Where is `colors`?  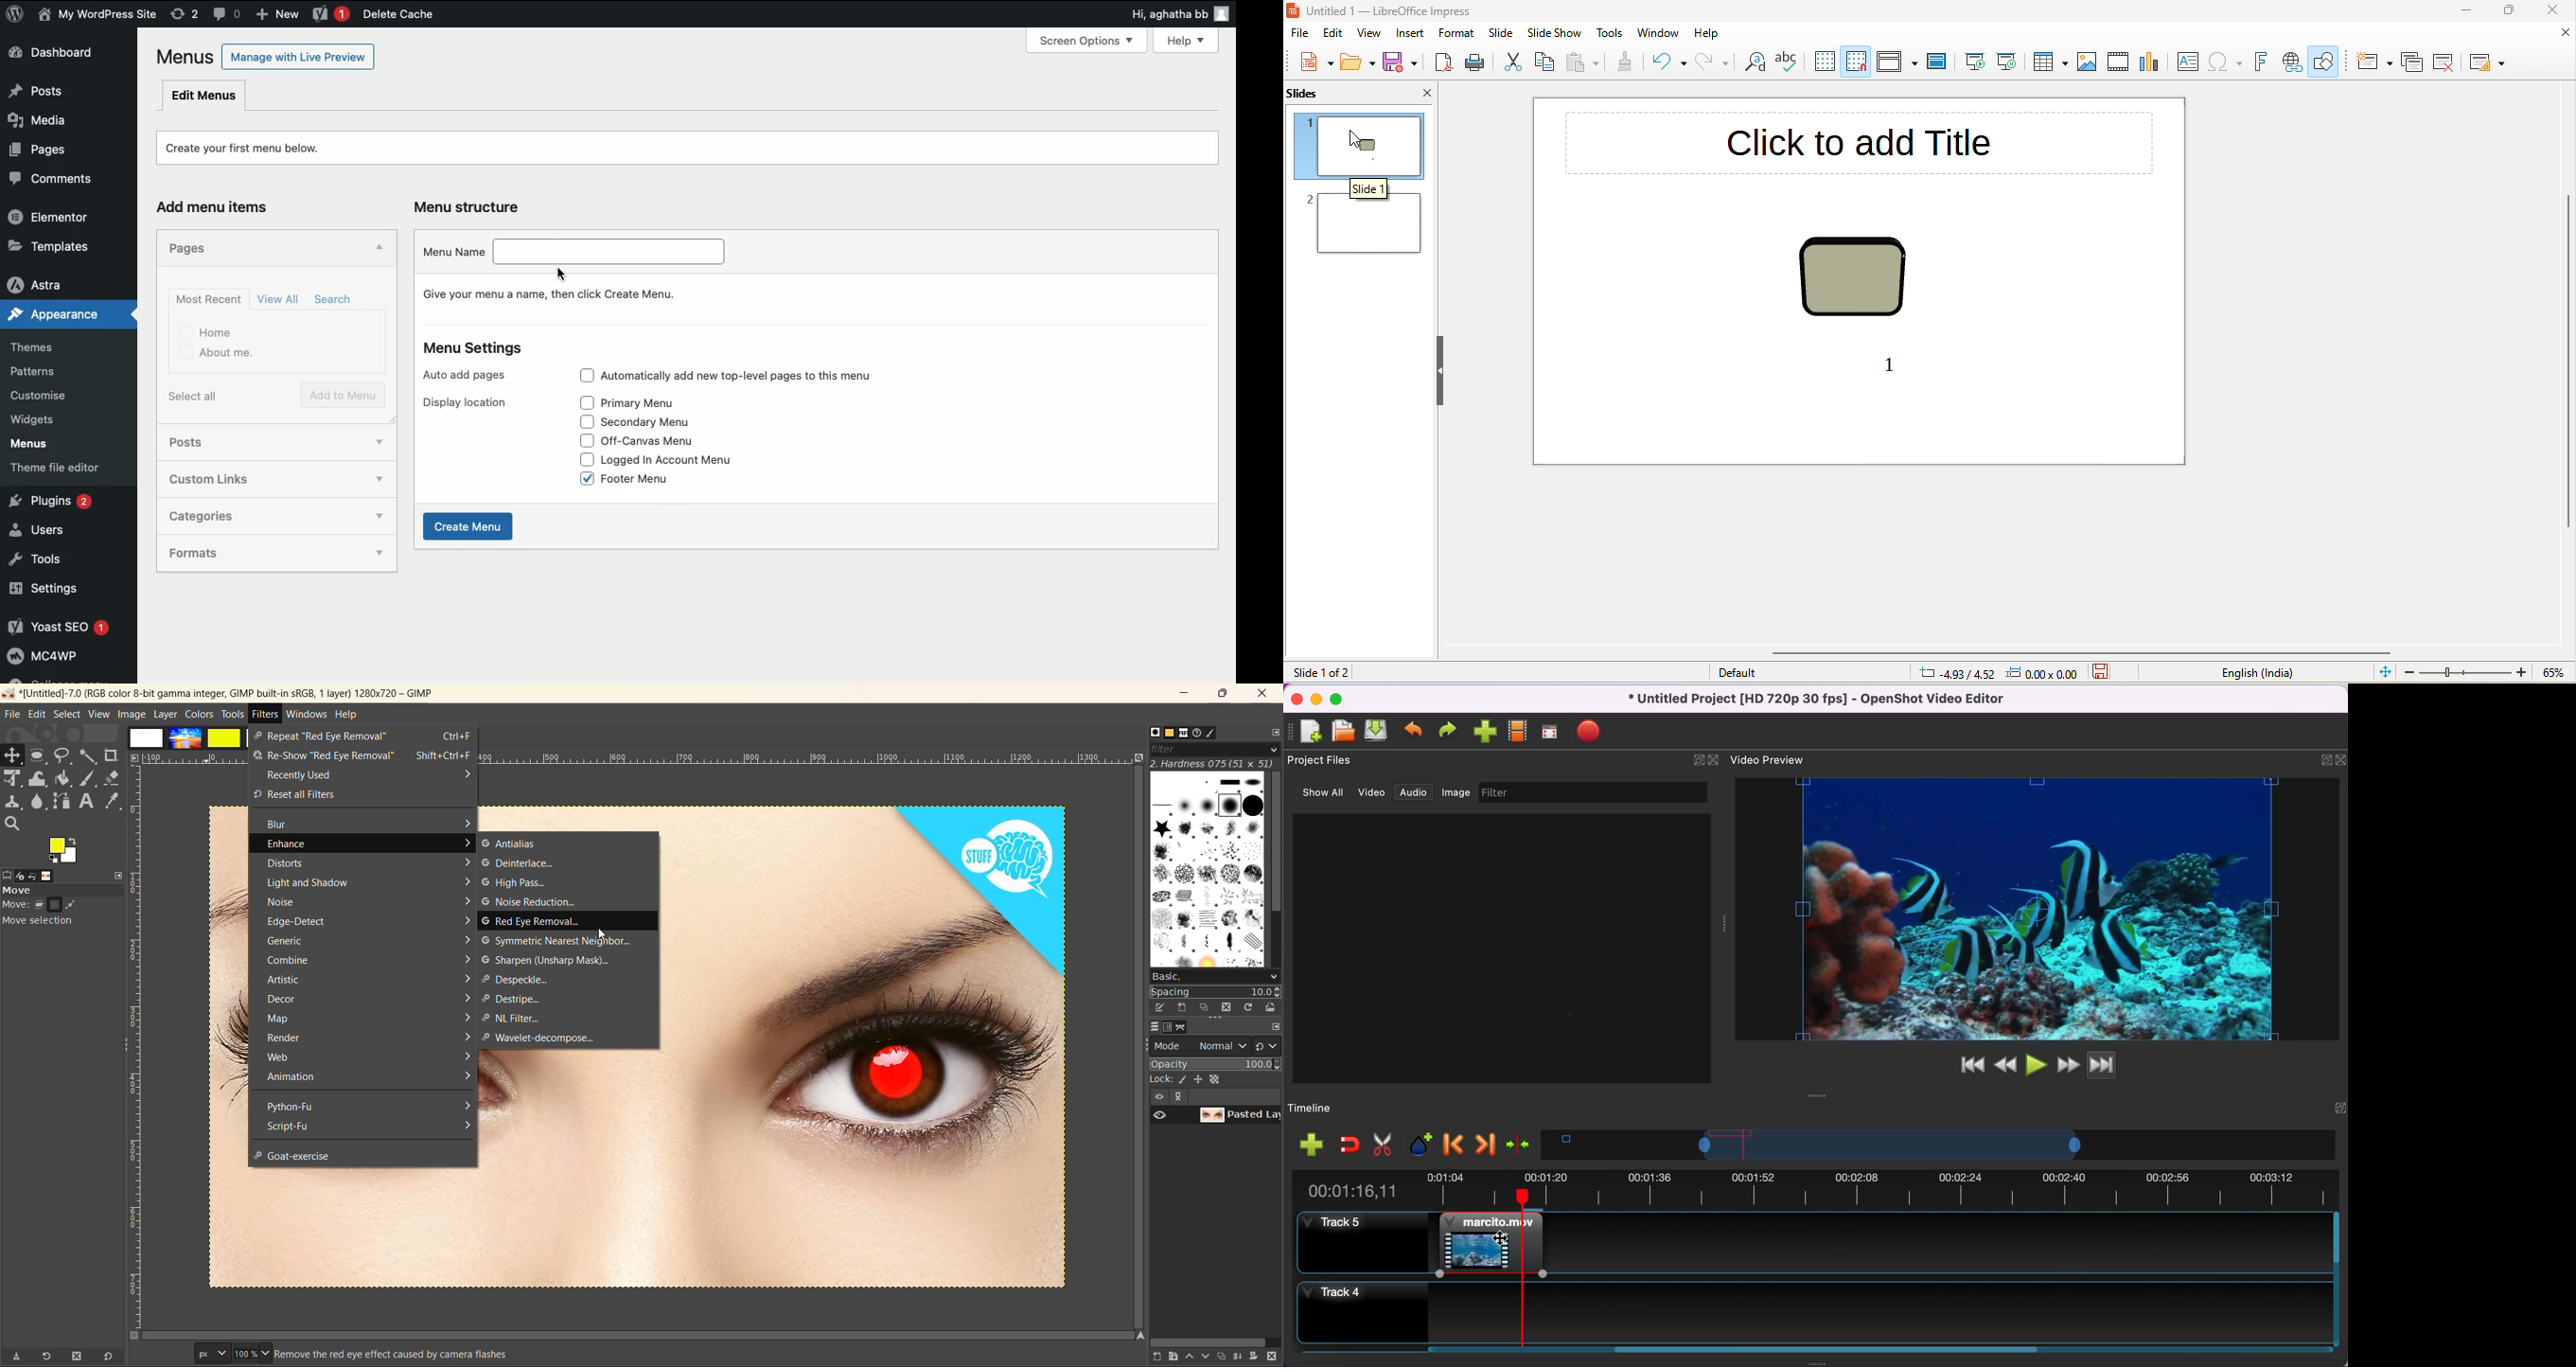
colors is located at coordinates (199, 716).